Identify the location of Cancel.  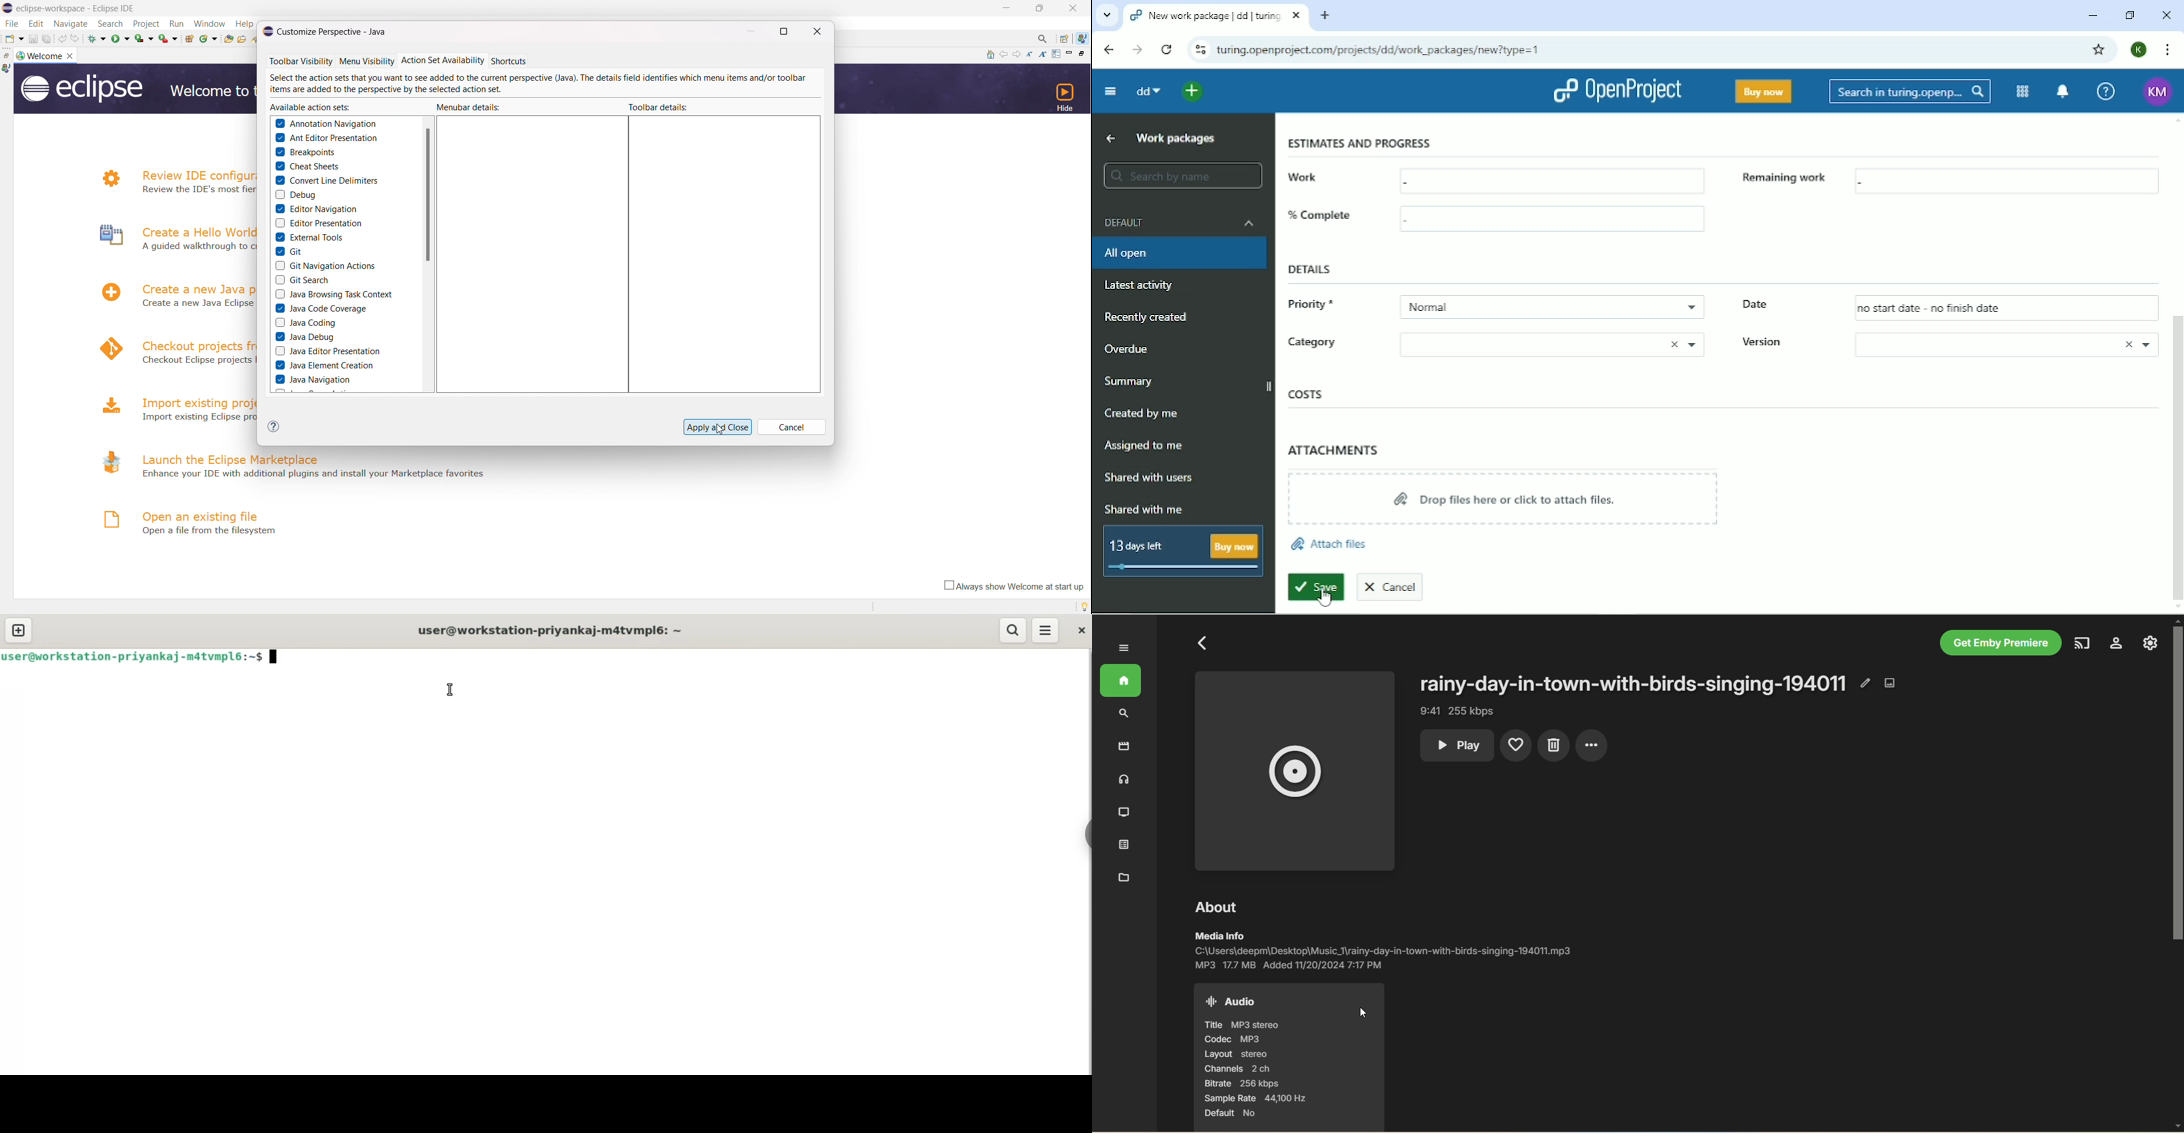
(1391, 587).